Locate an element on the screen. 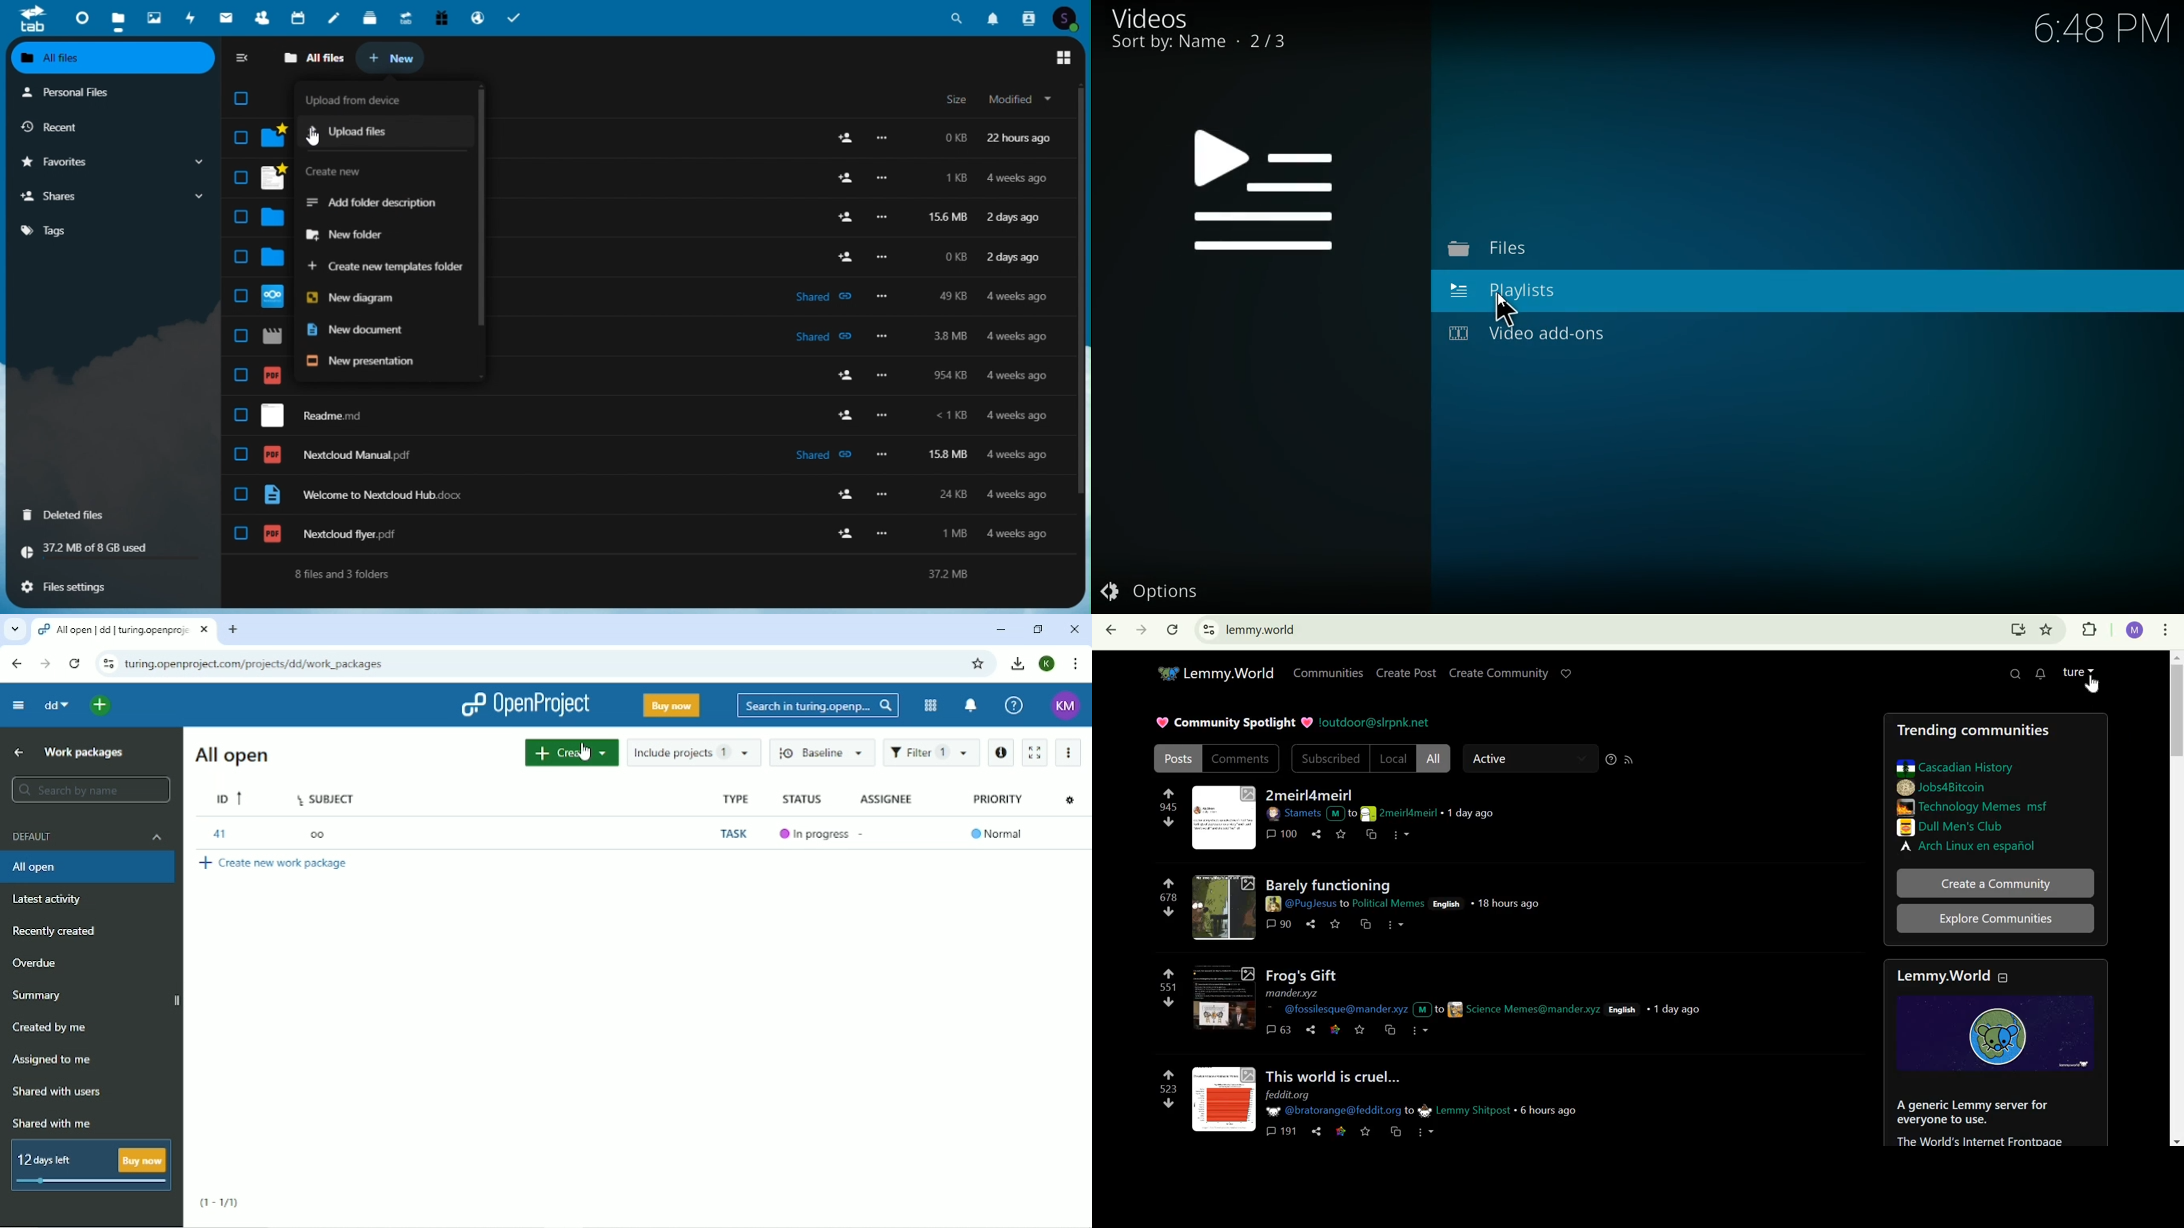  Notifications is located at coordinates (992, 18).